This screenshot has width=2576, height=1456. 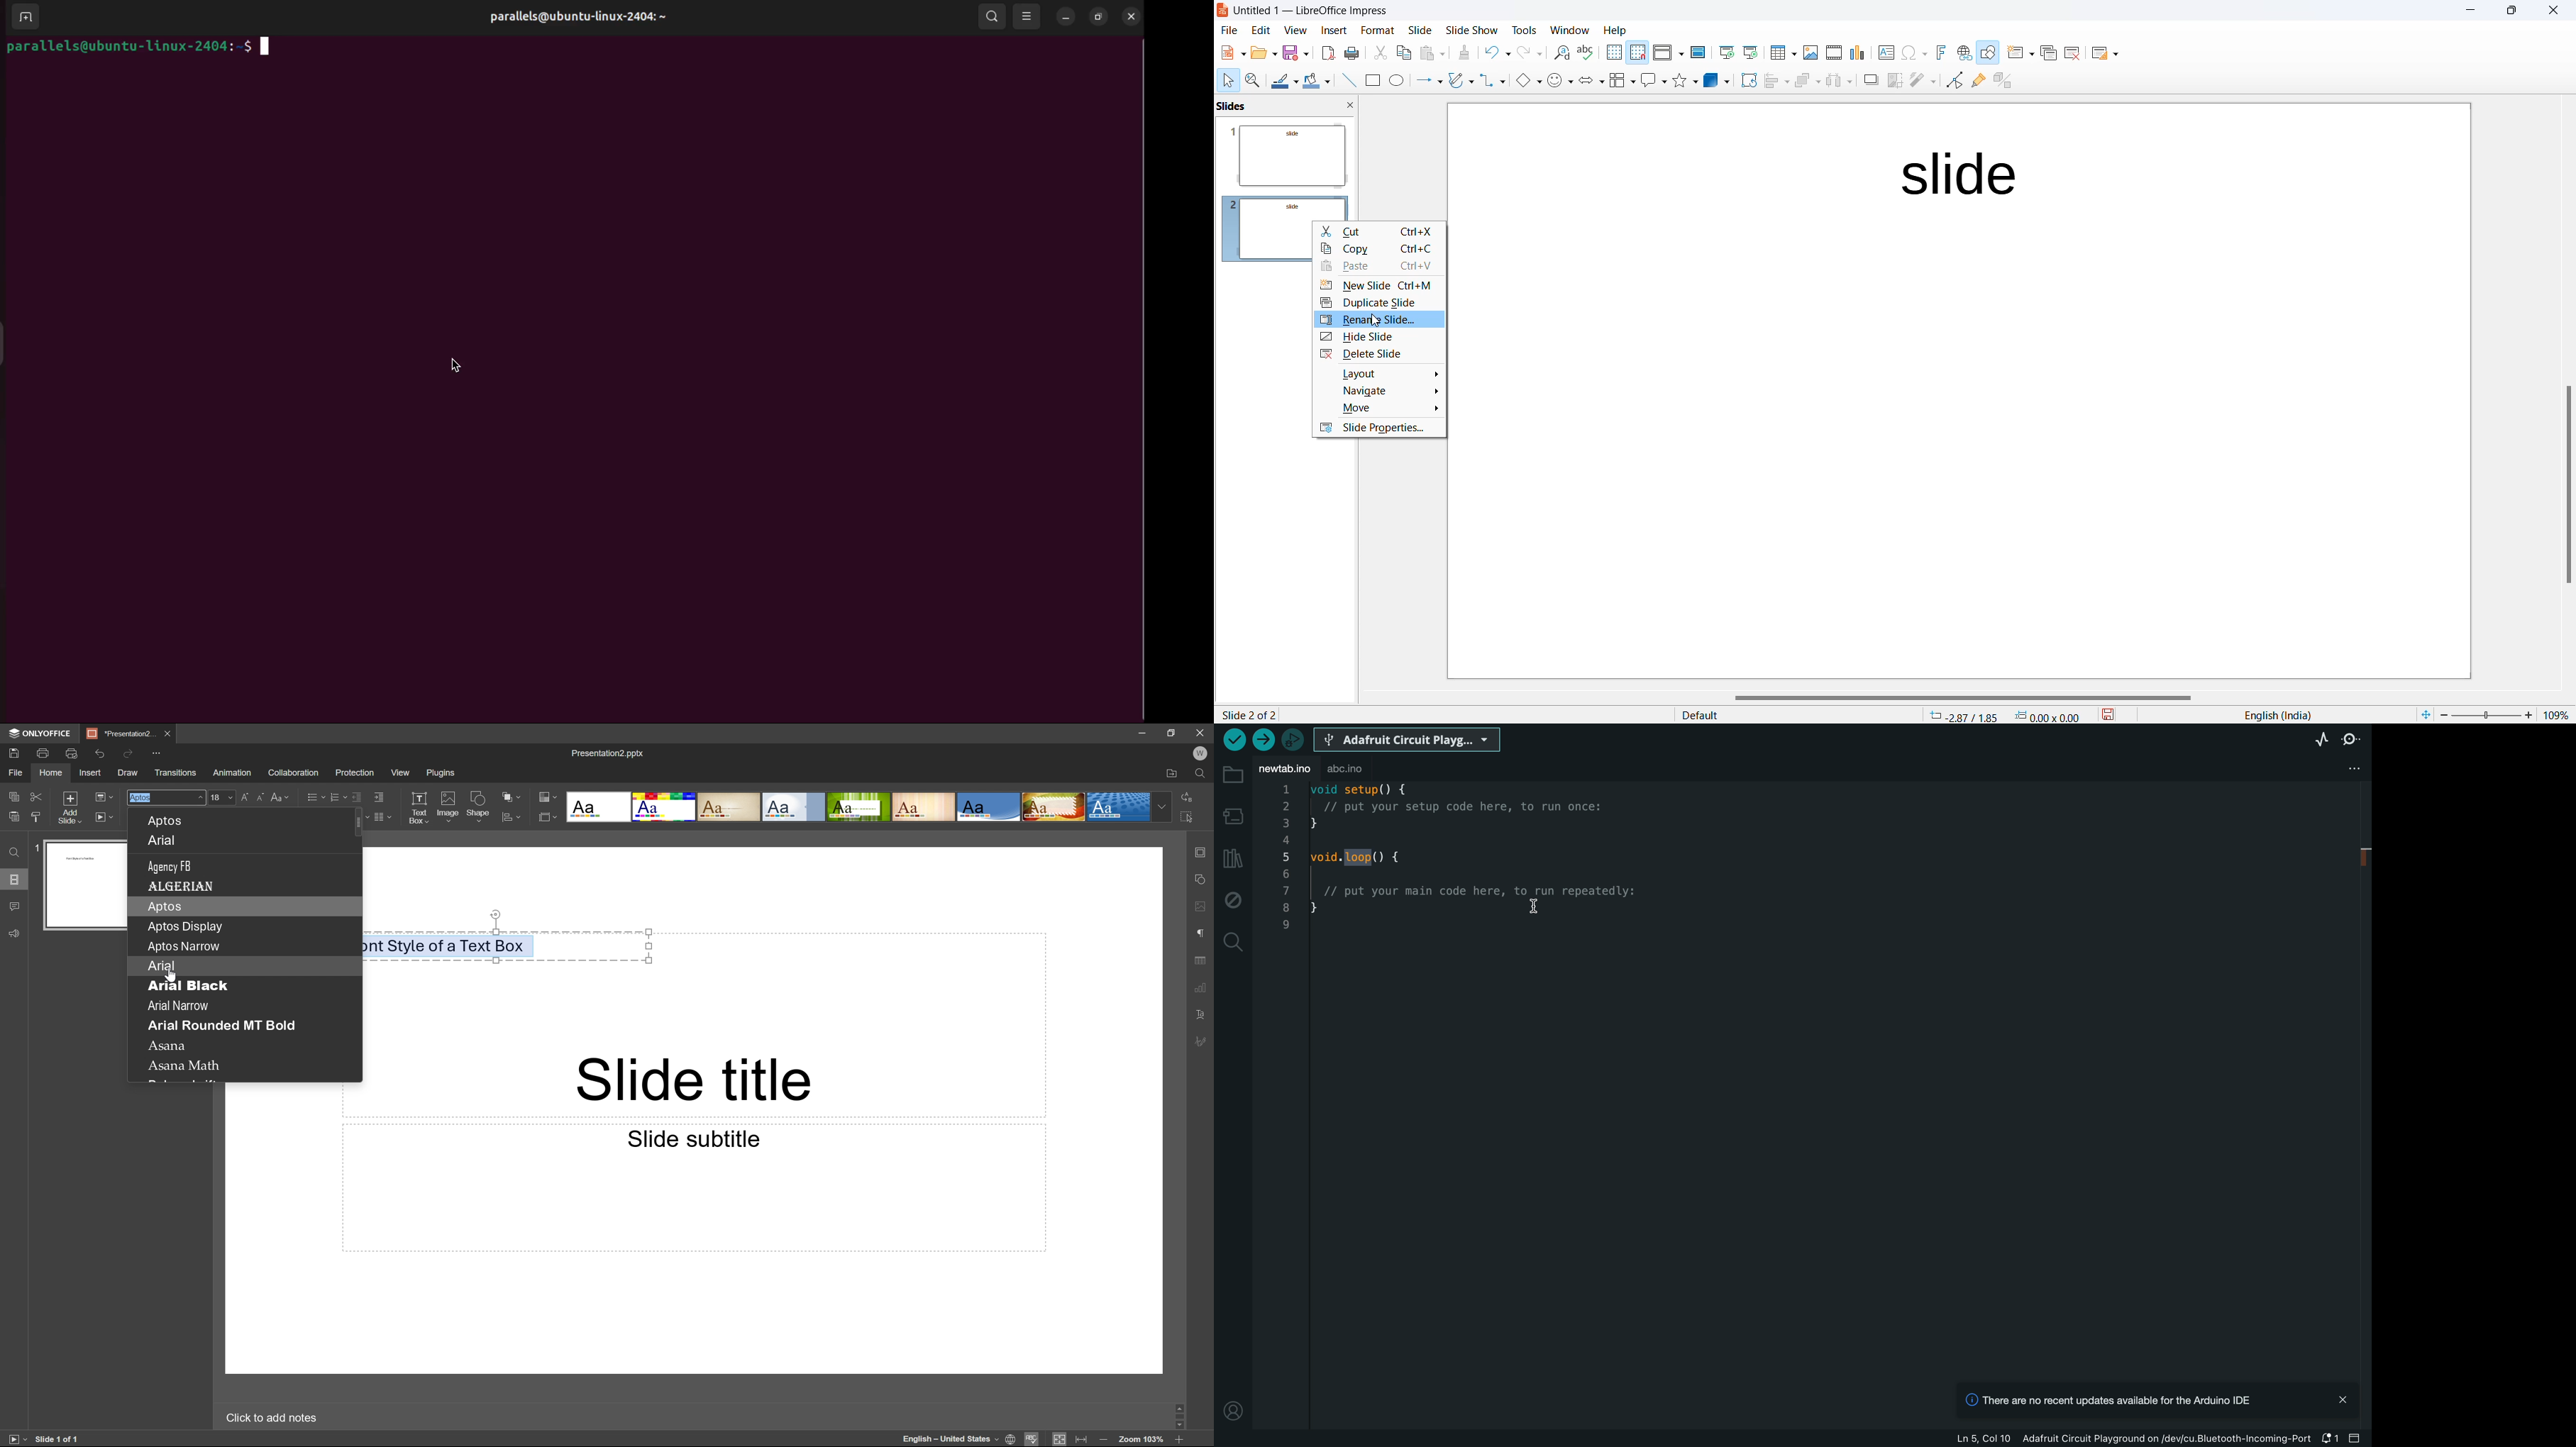 I want to click on serial monitor, so click(x=2351, y=738).